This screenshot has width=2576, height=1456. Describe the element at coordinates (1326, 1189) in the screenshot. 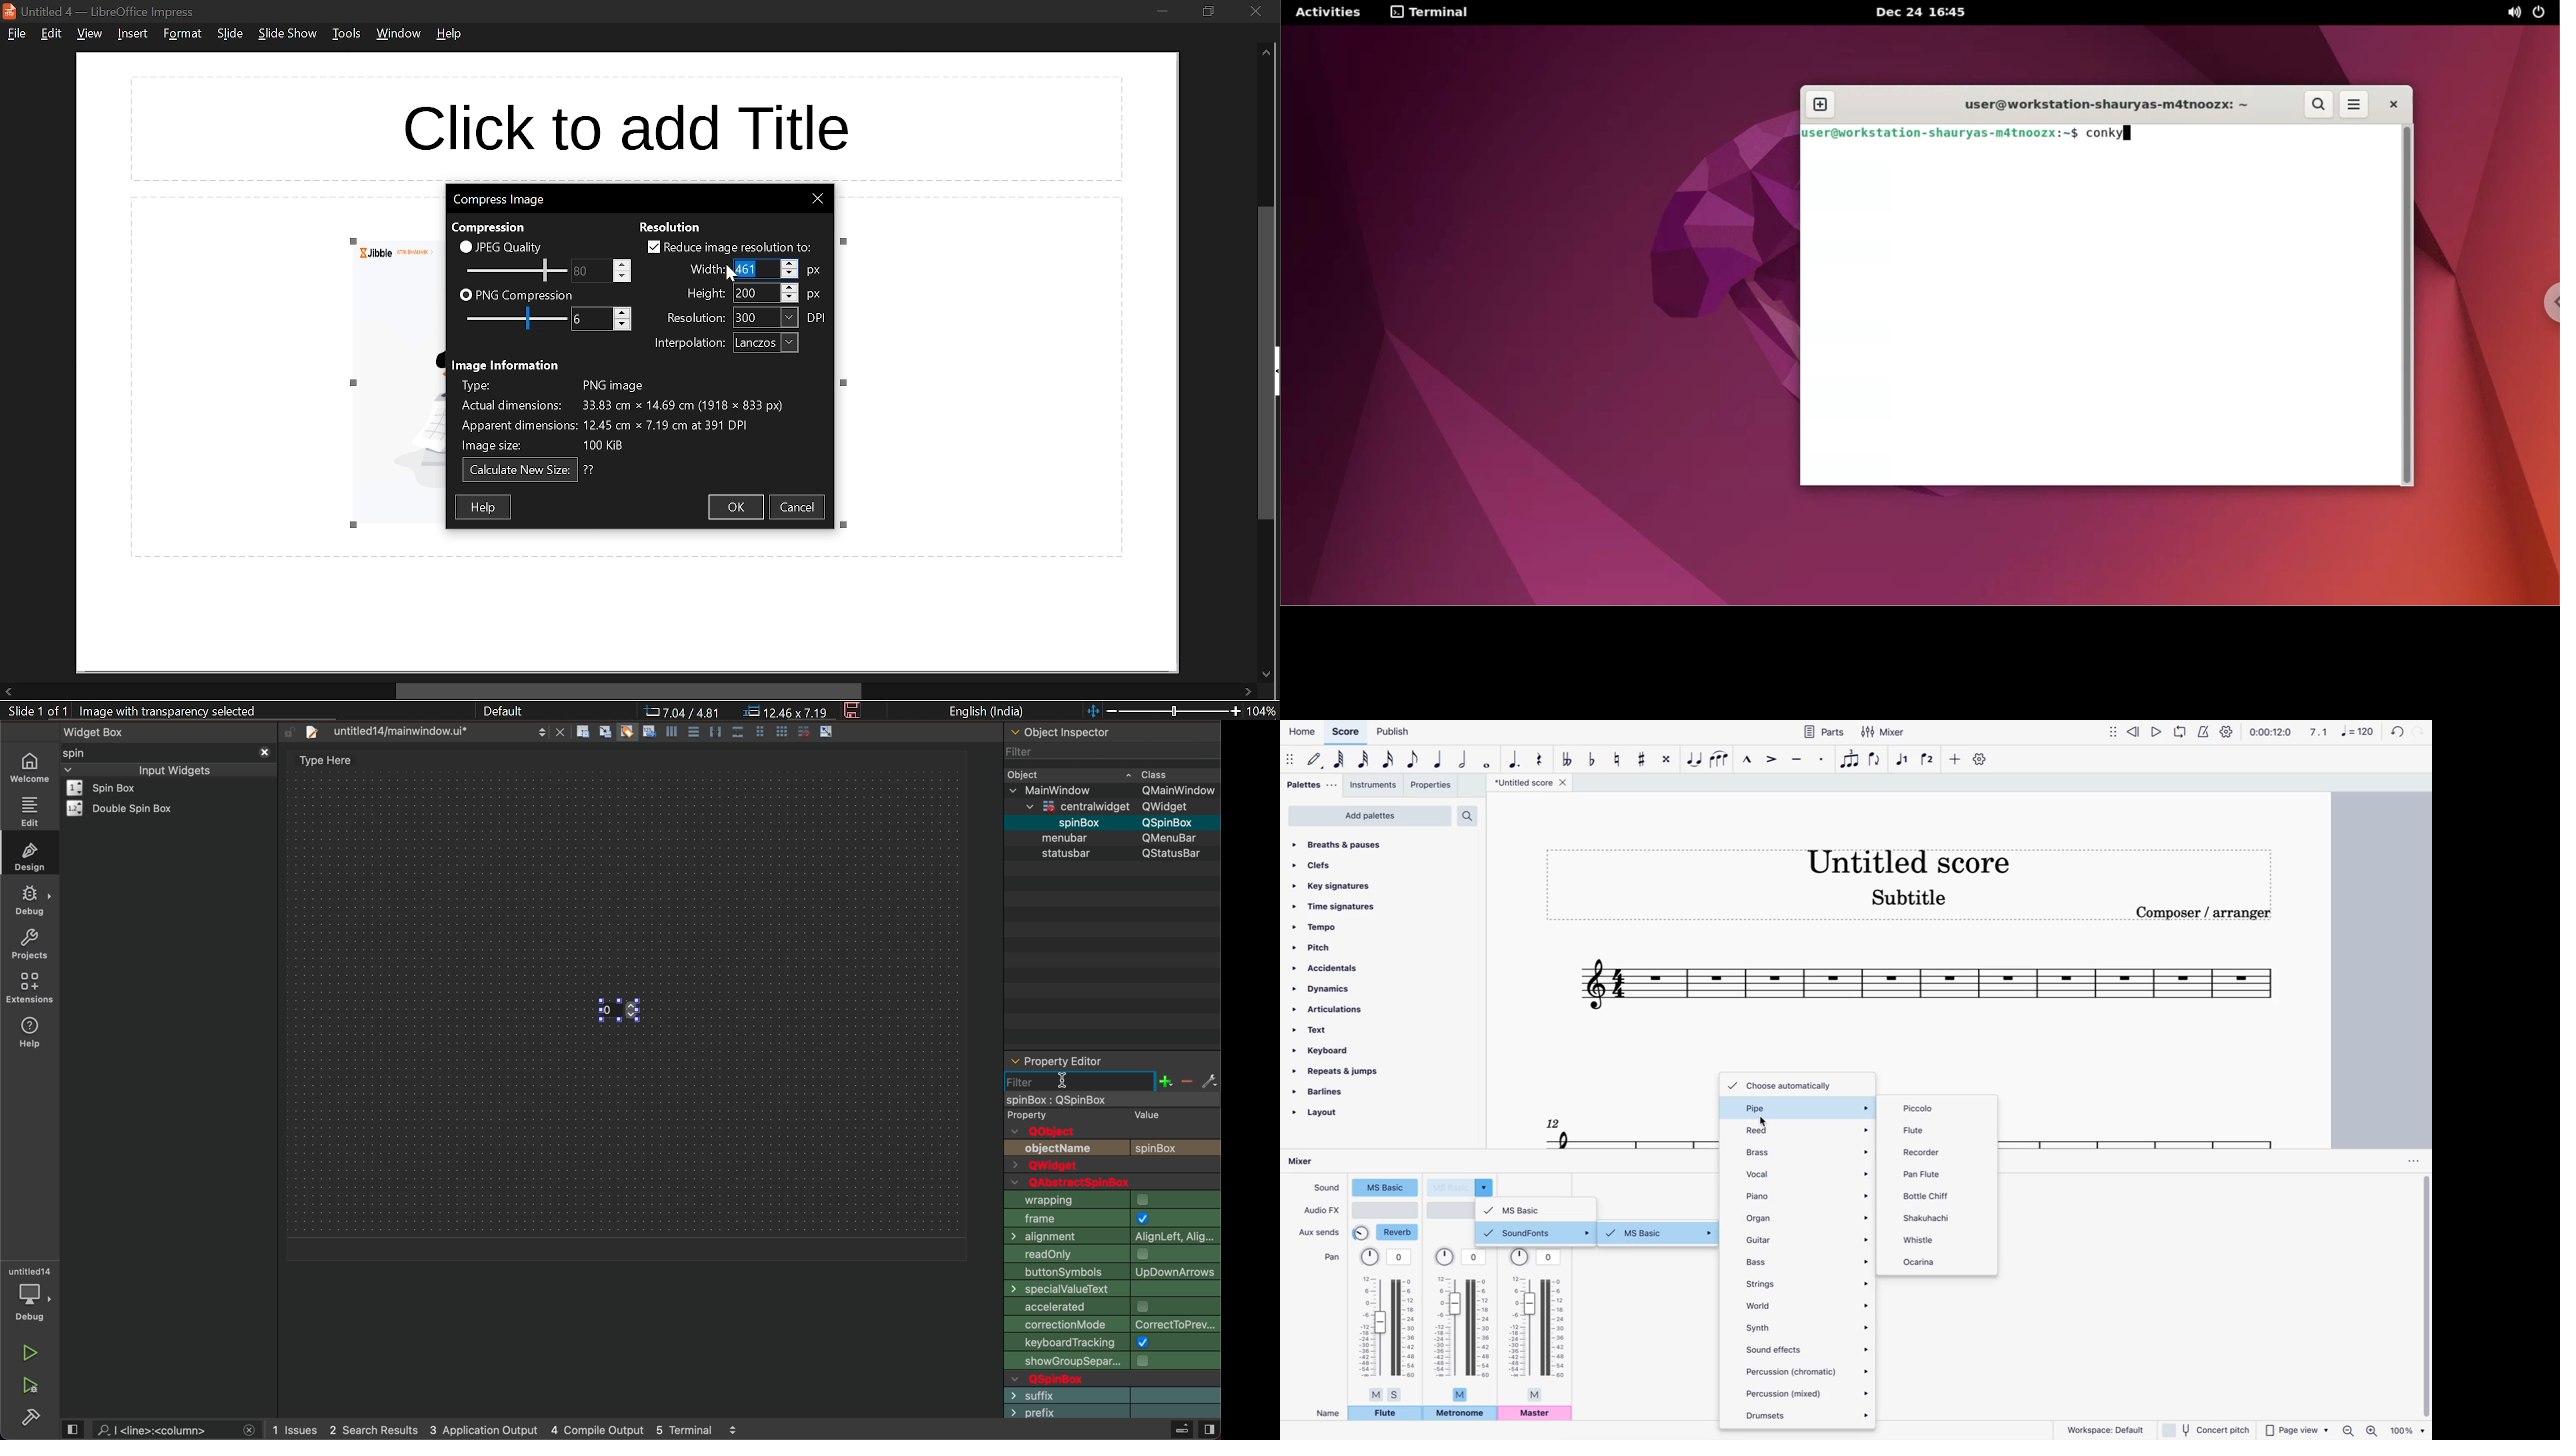

I see `sound` at that location.